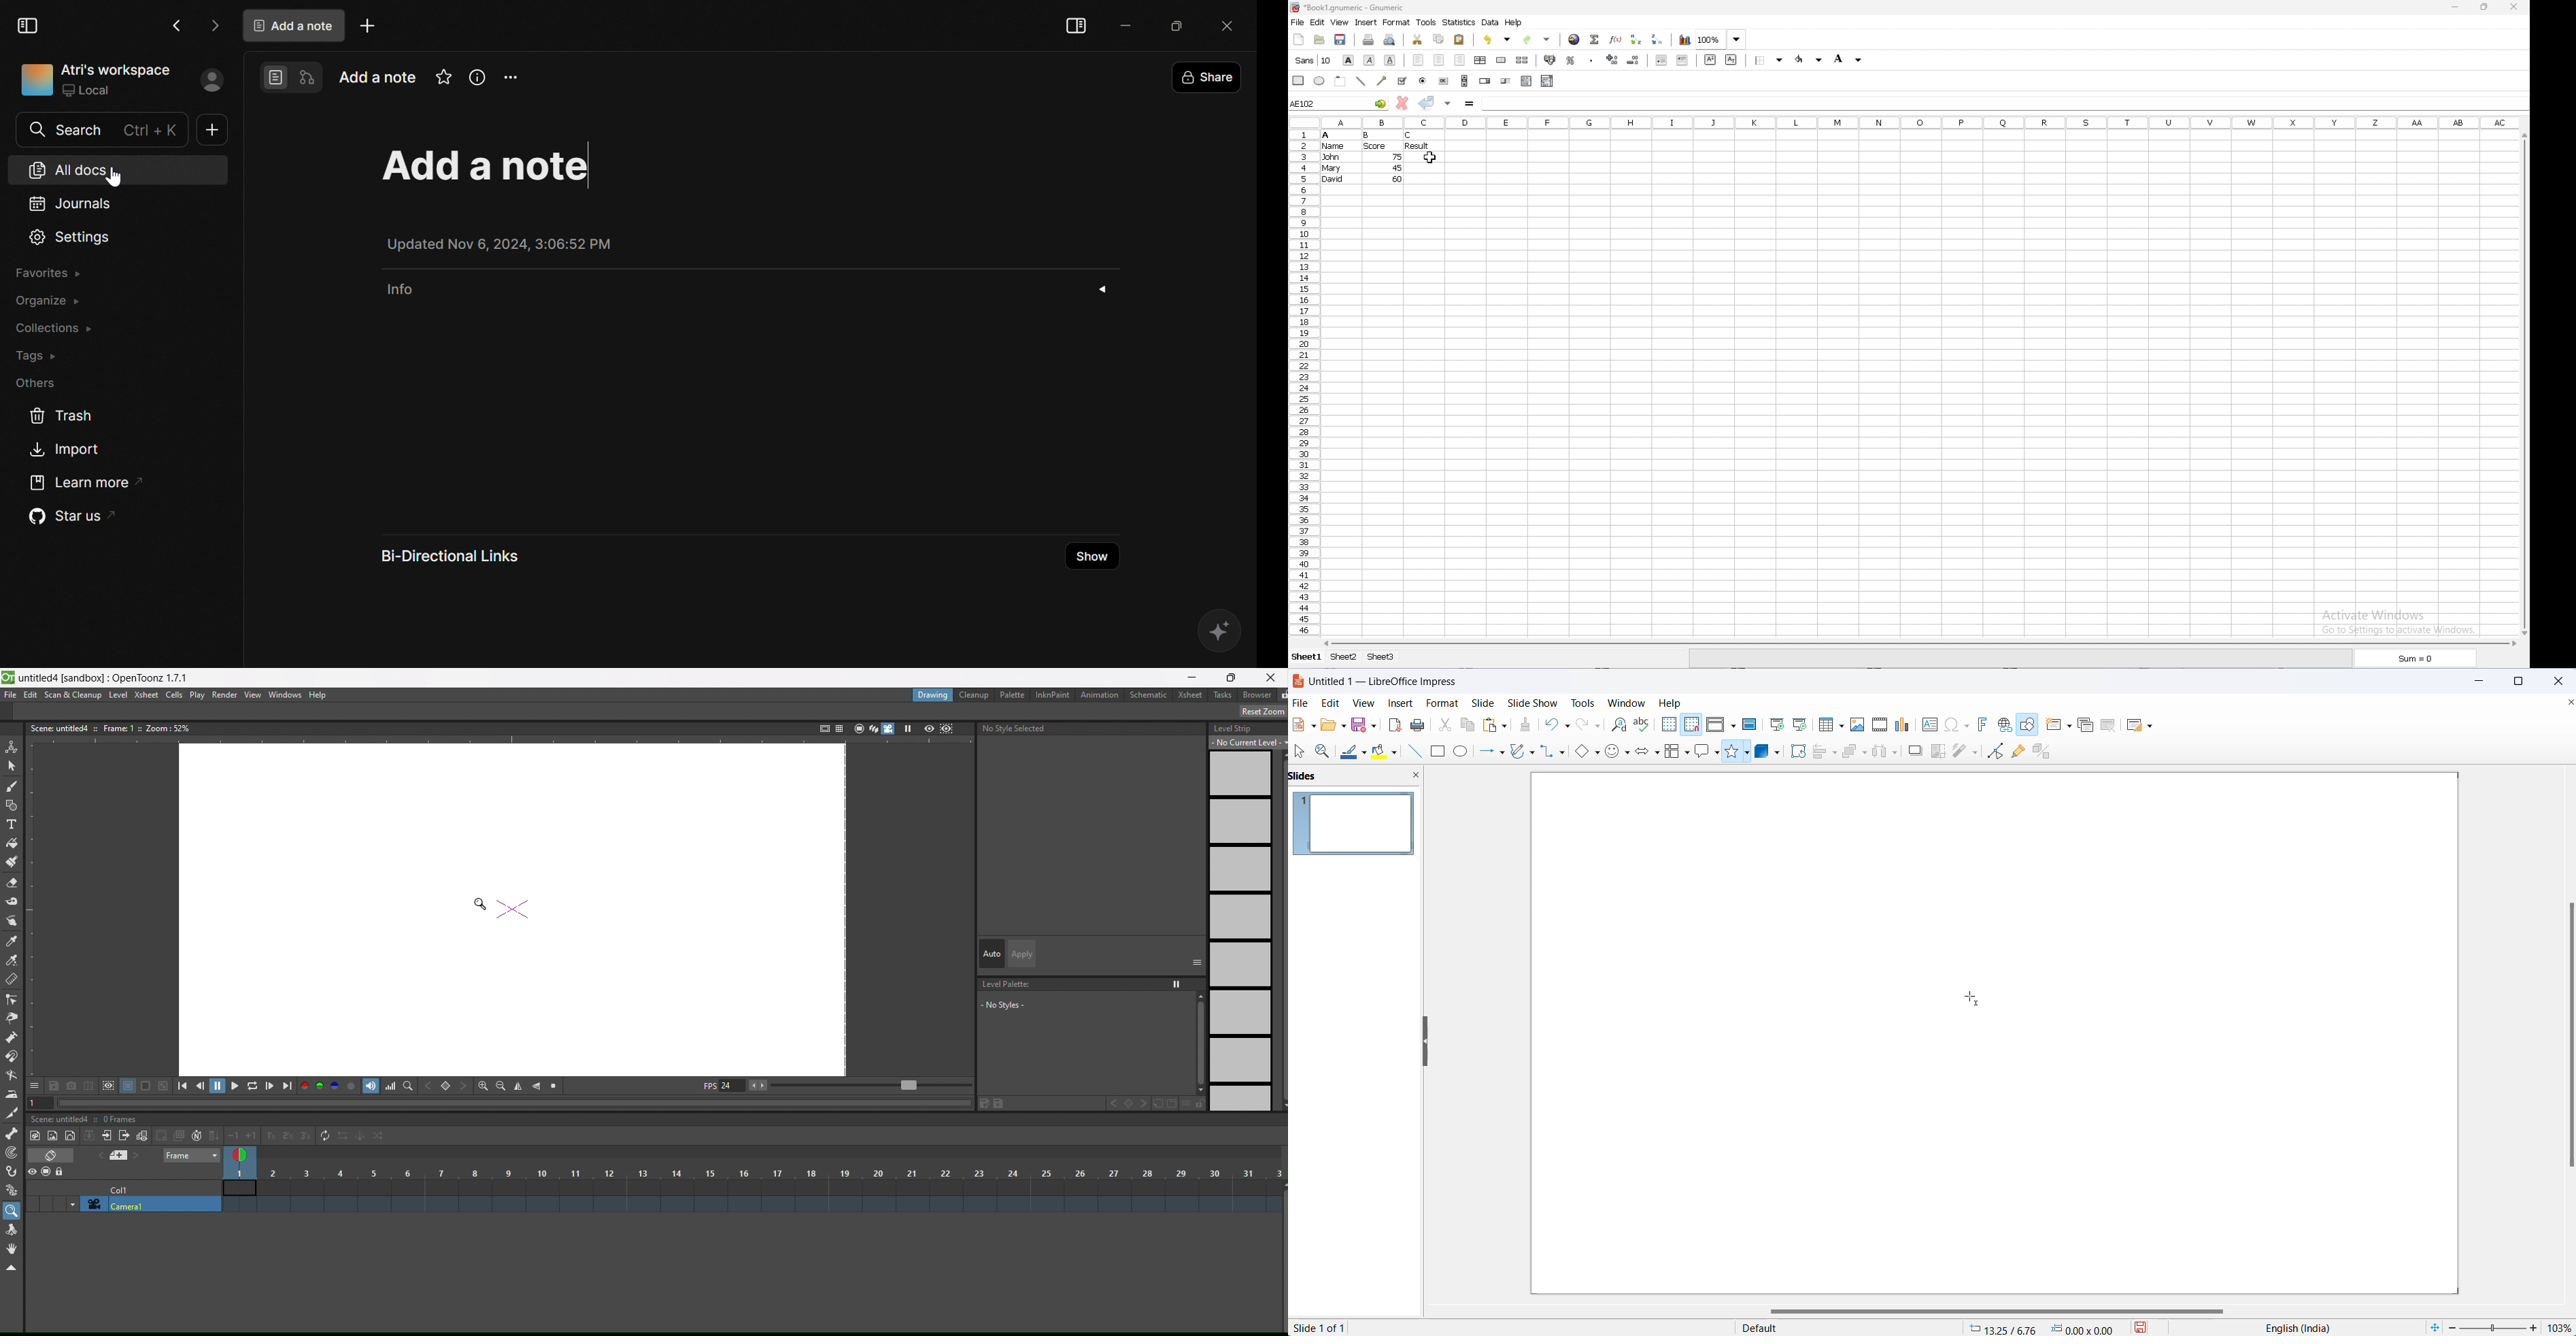  What do you see at coordinates (377, 78) in the screenshot?
I see `Add a note` at bounding box center [377, 78].